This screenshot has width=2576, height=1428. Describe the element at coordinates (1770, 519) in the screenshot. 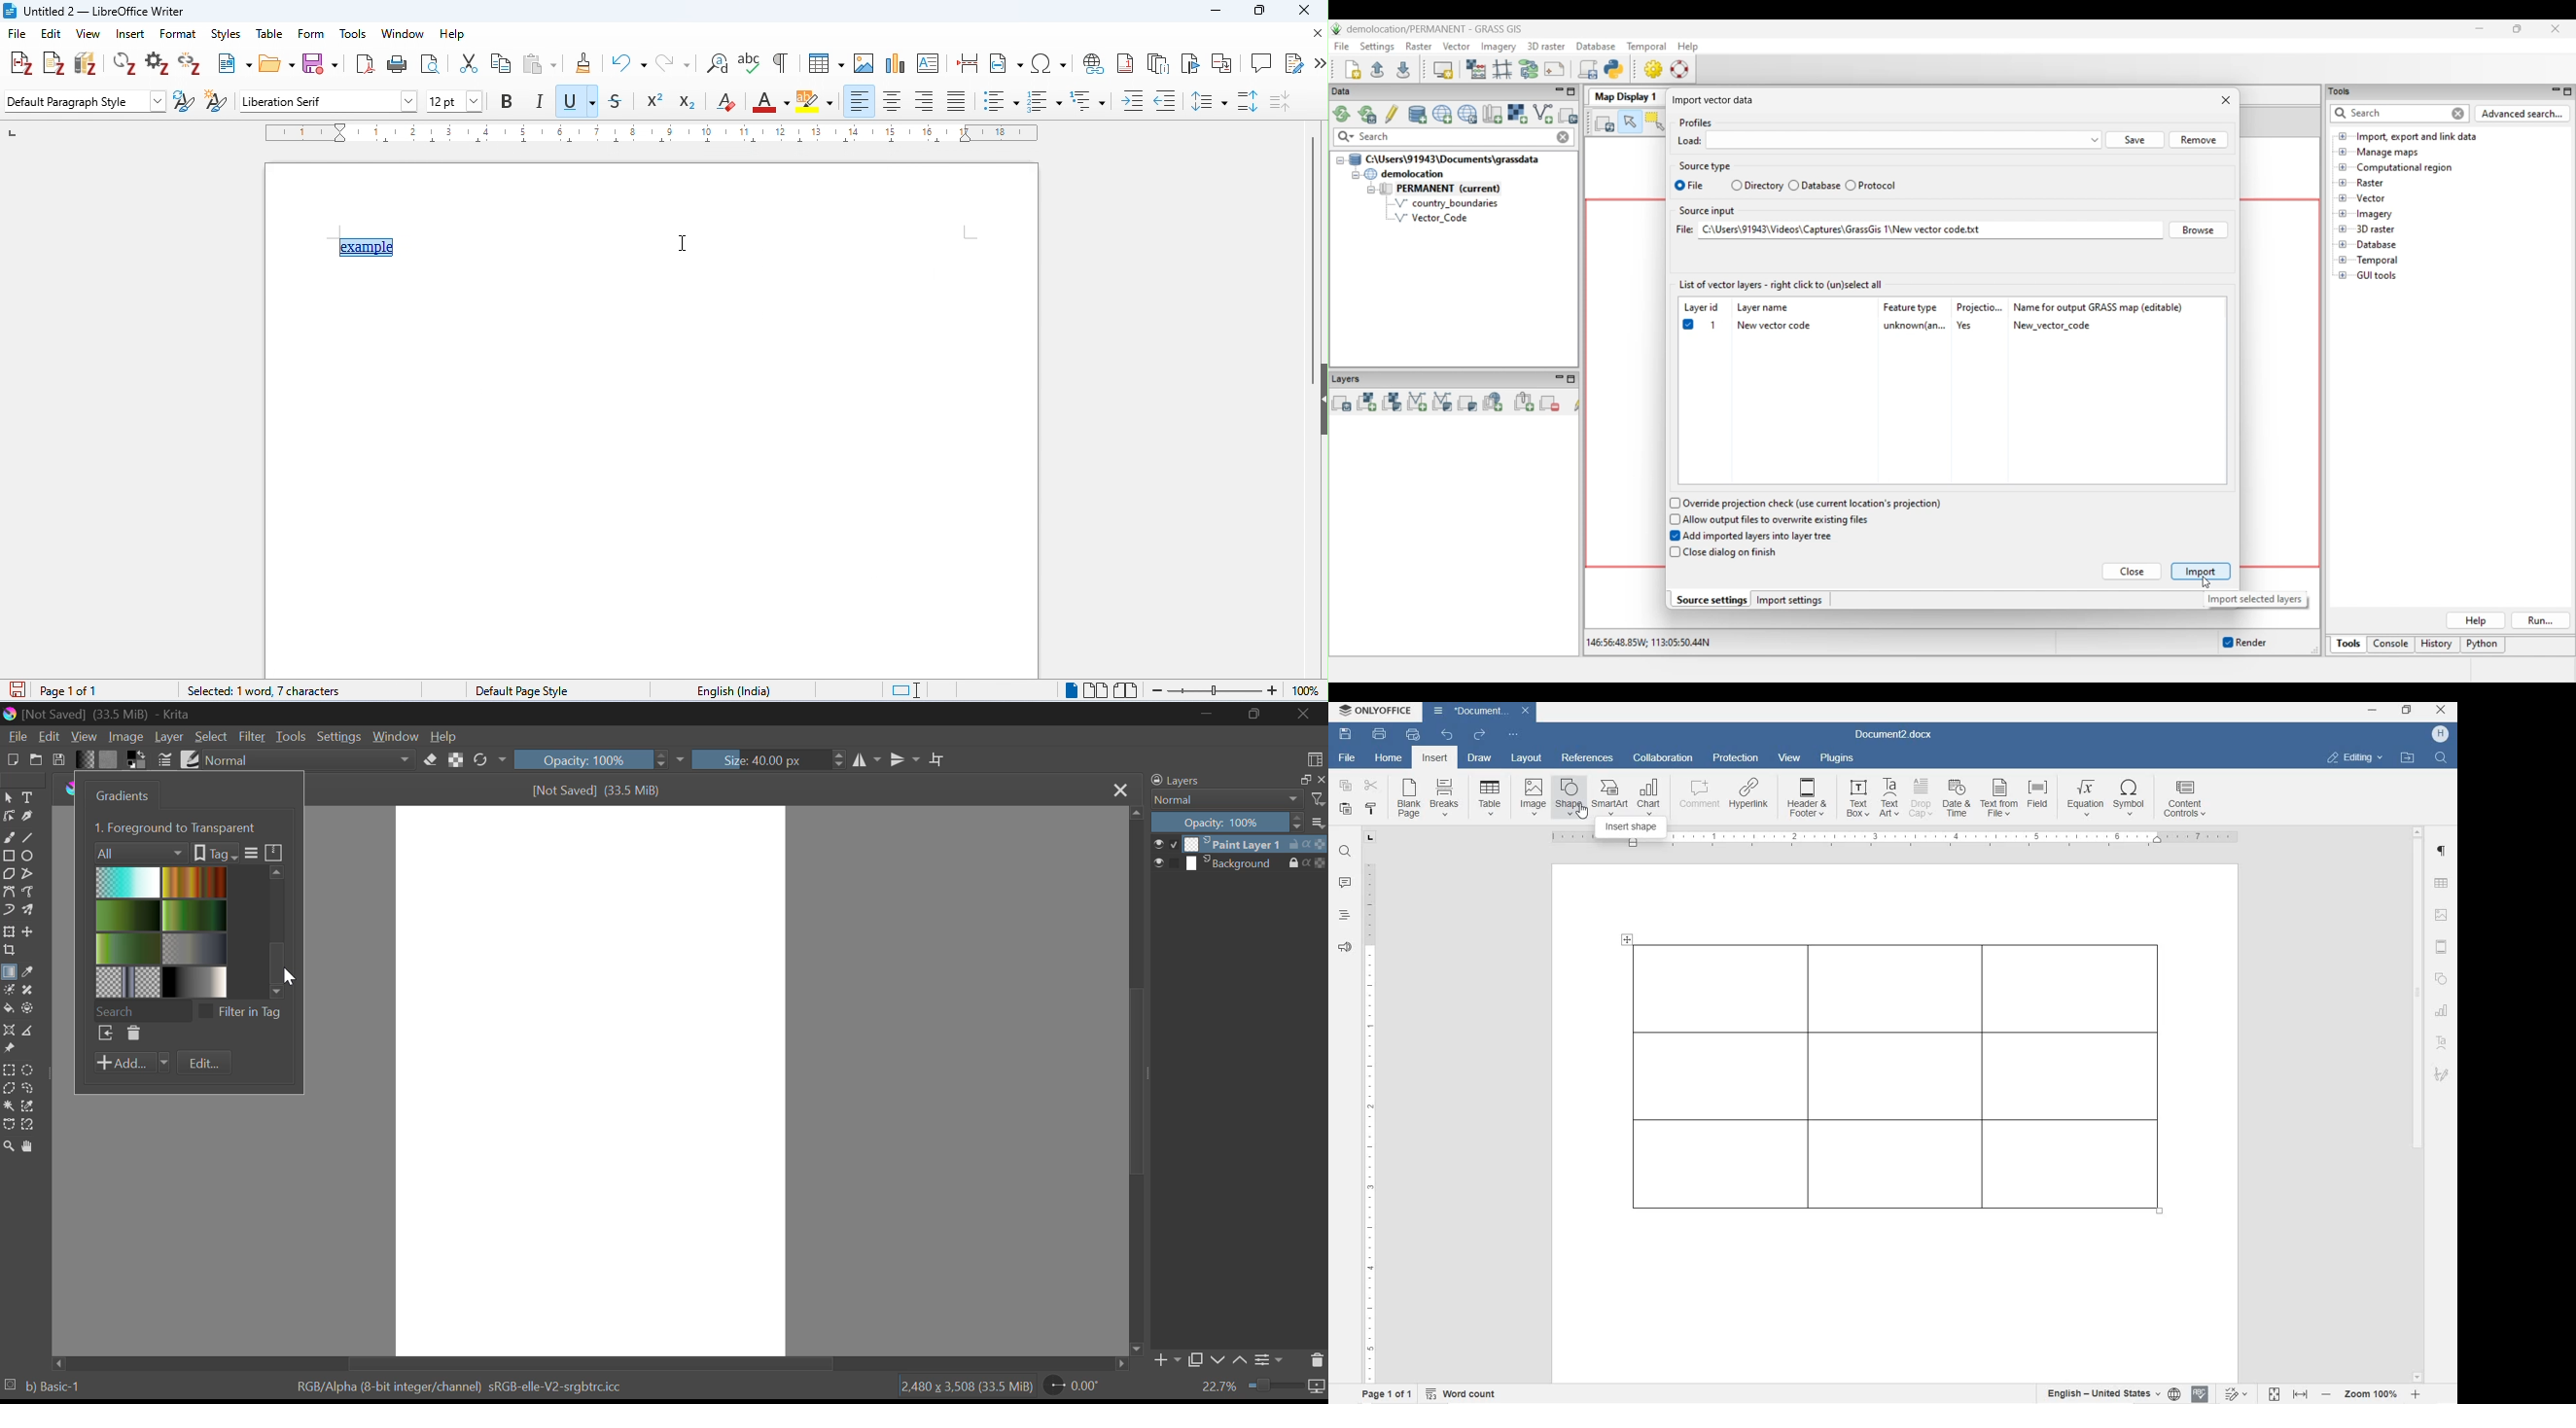

I see `Allow output files to overwrite existing files` at that location.